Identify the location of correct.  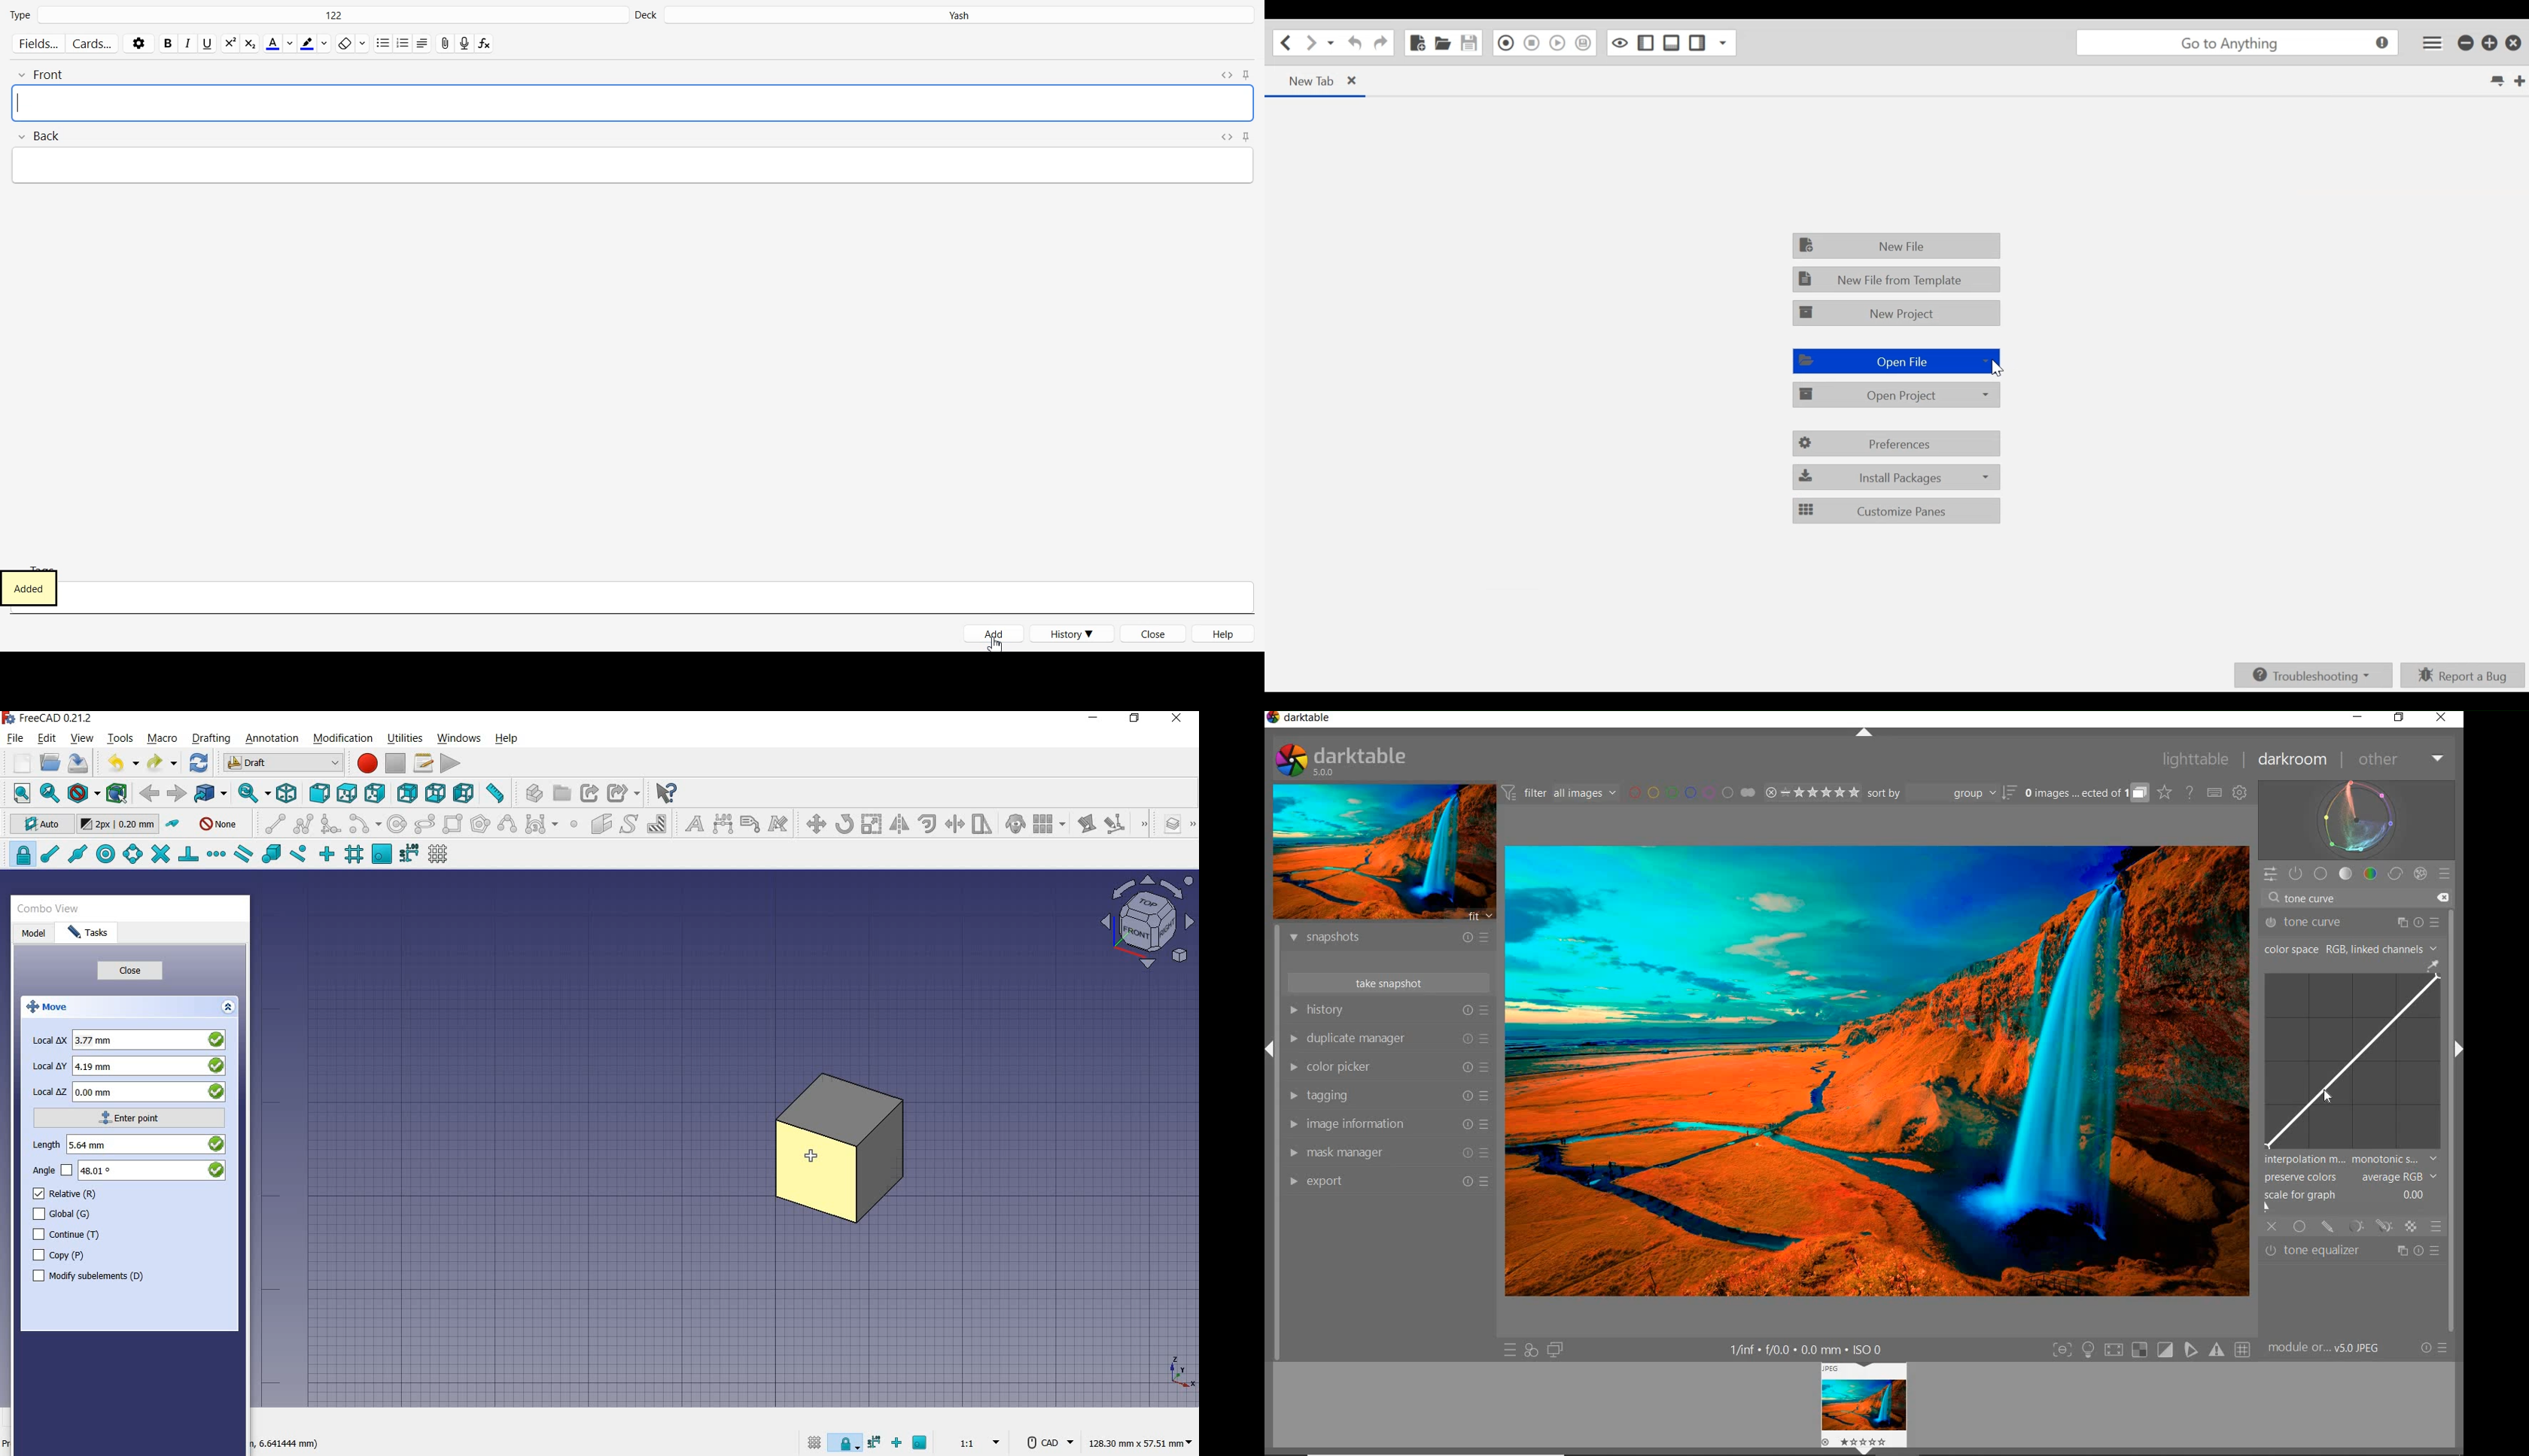
(2394, 873).